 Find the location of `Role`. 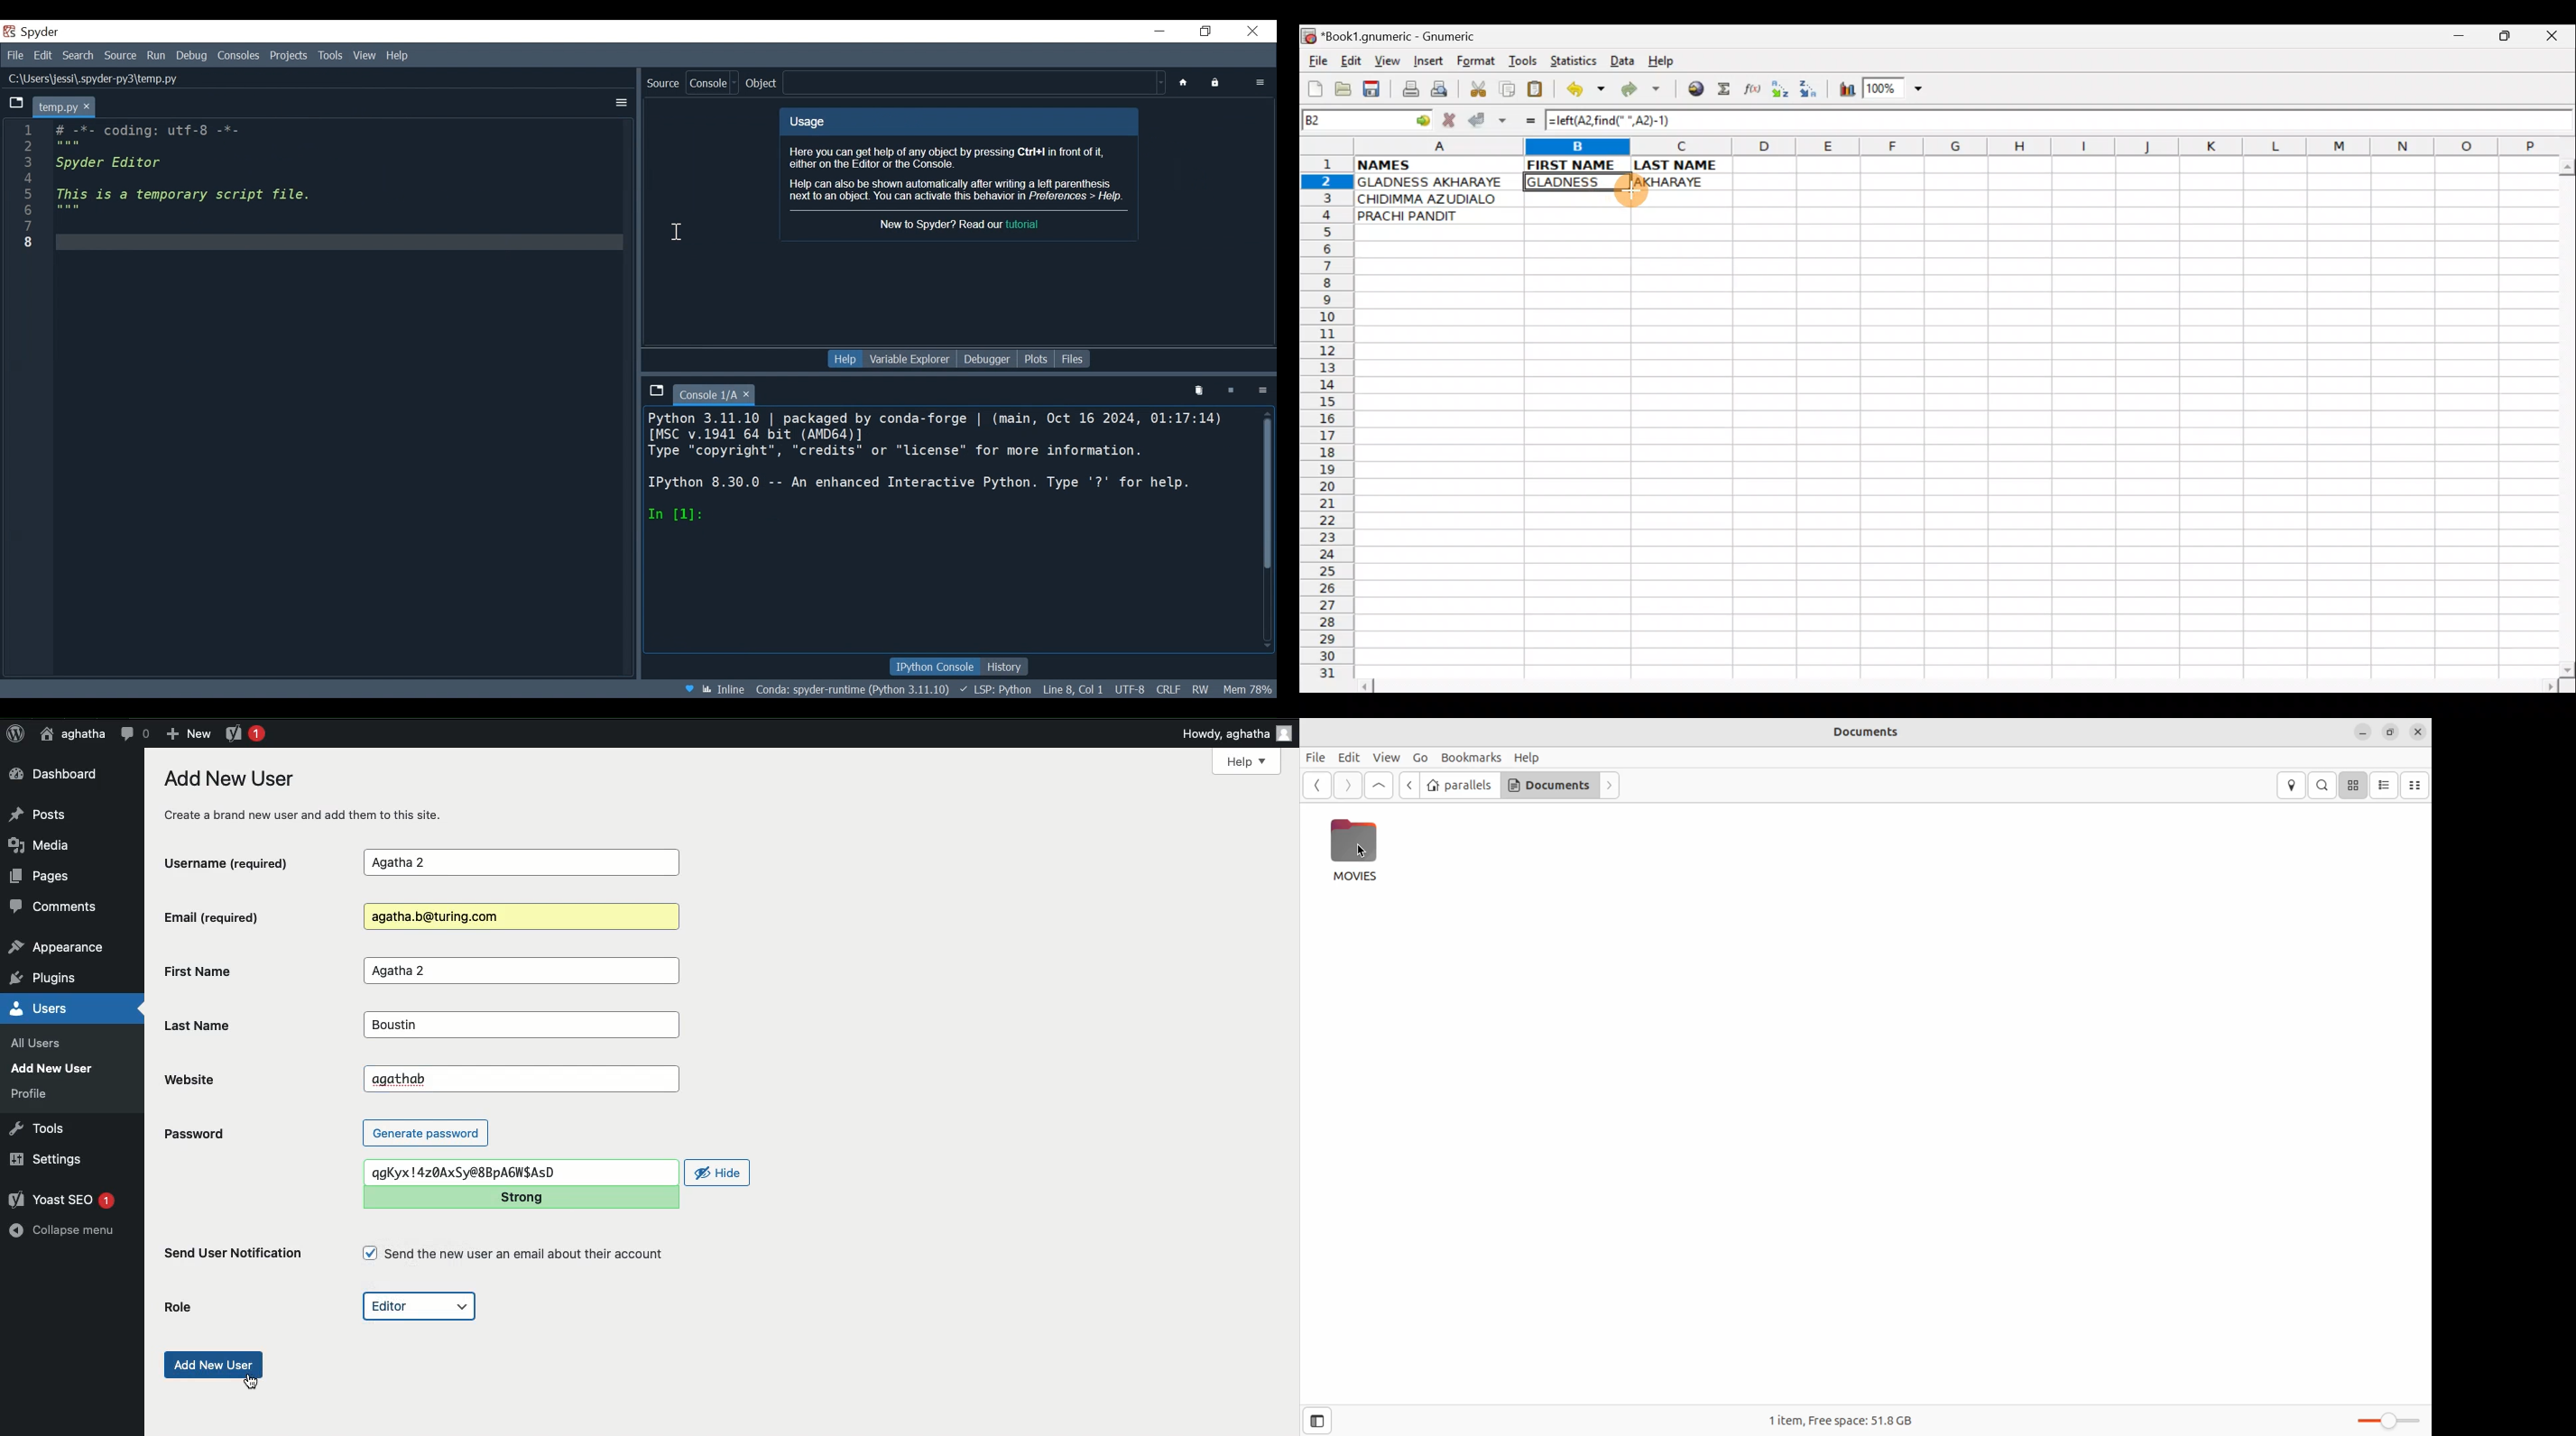

Role is located at coordinates (181, 1306).